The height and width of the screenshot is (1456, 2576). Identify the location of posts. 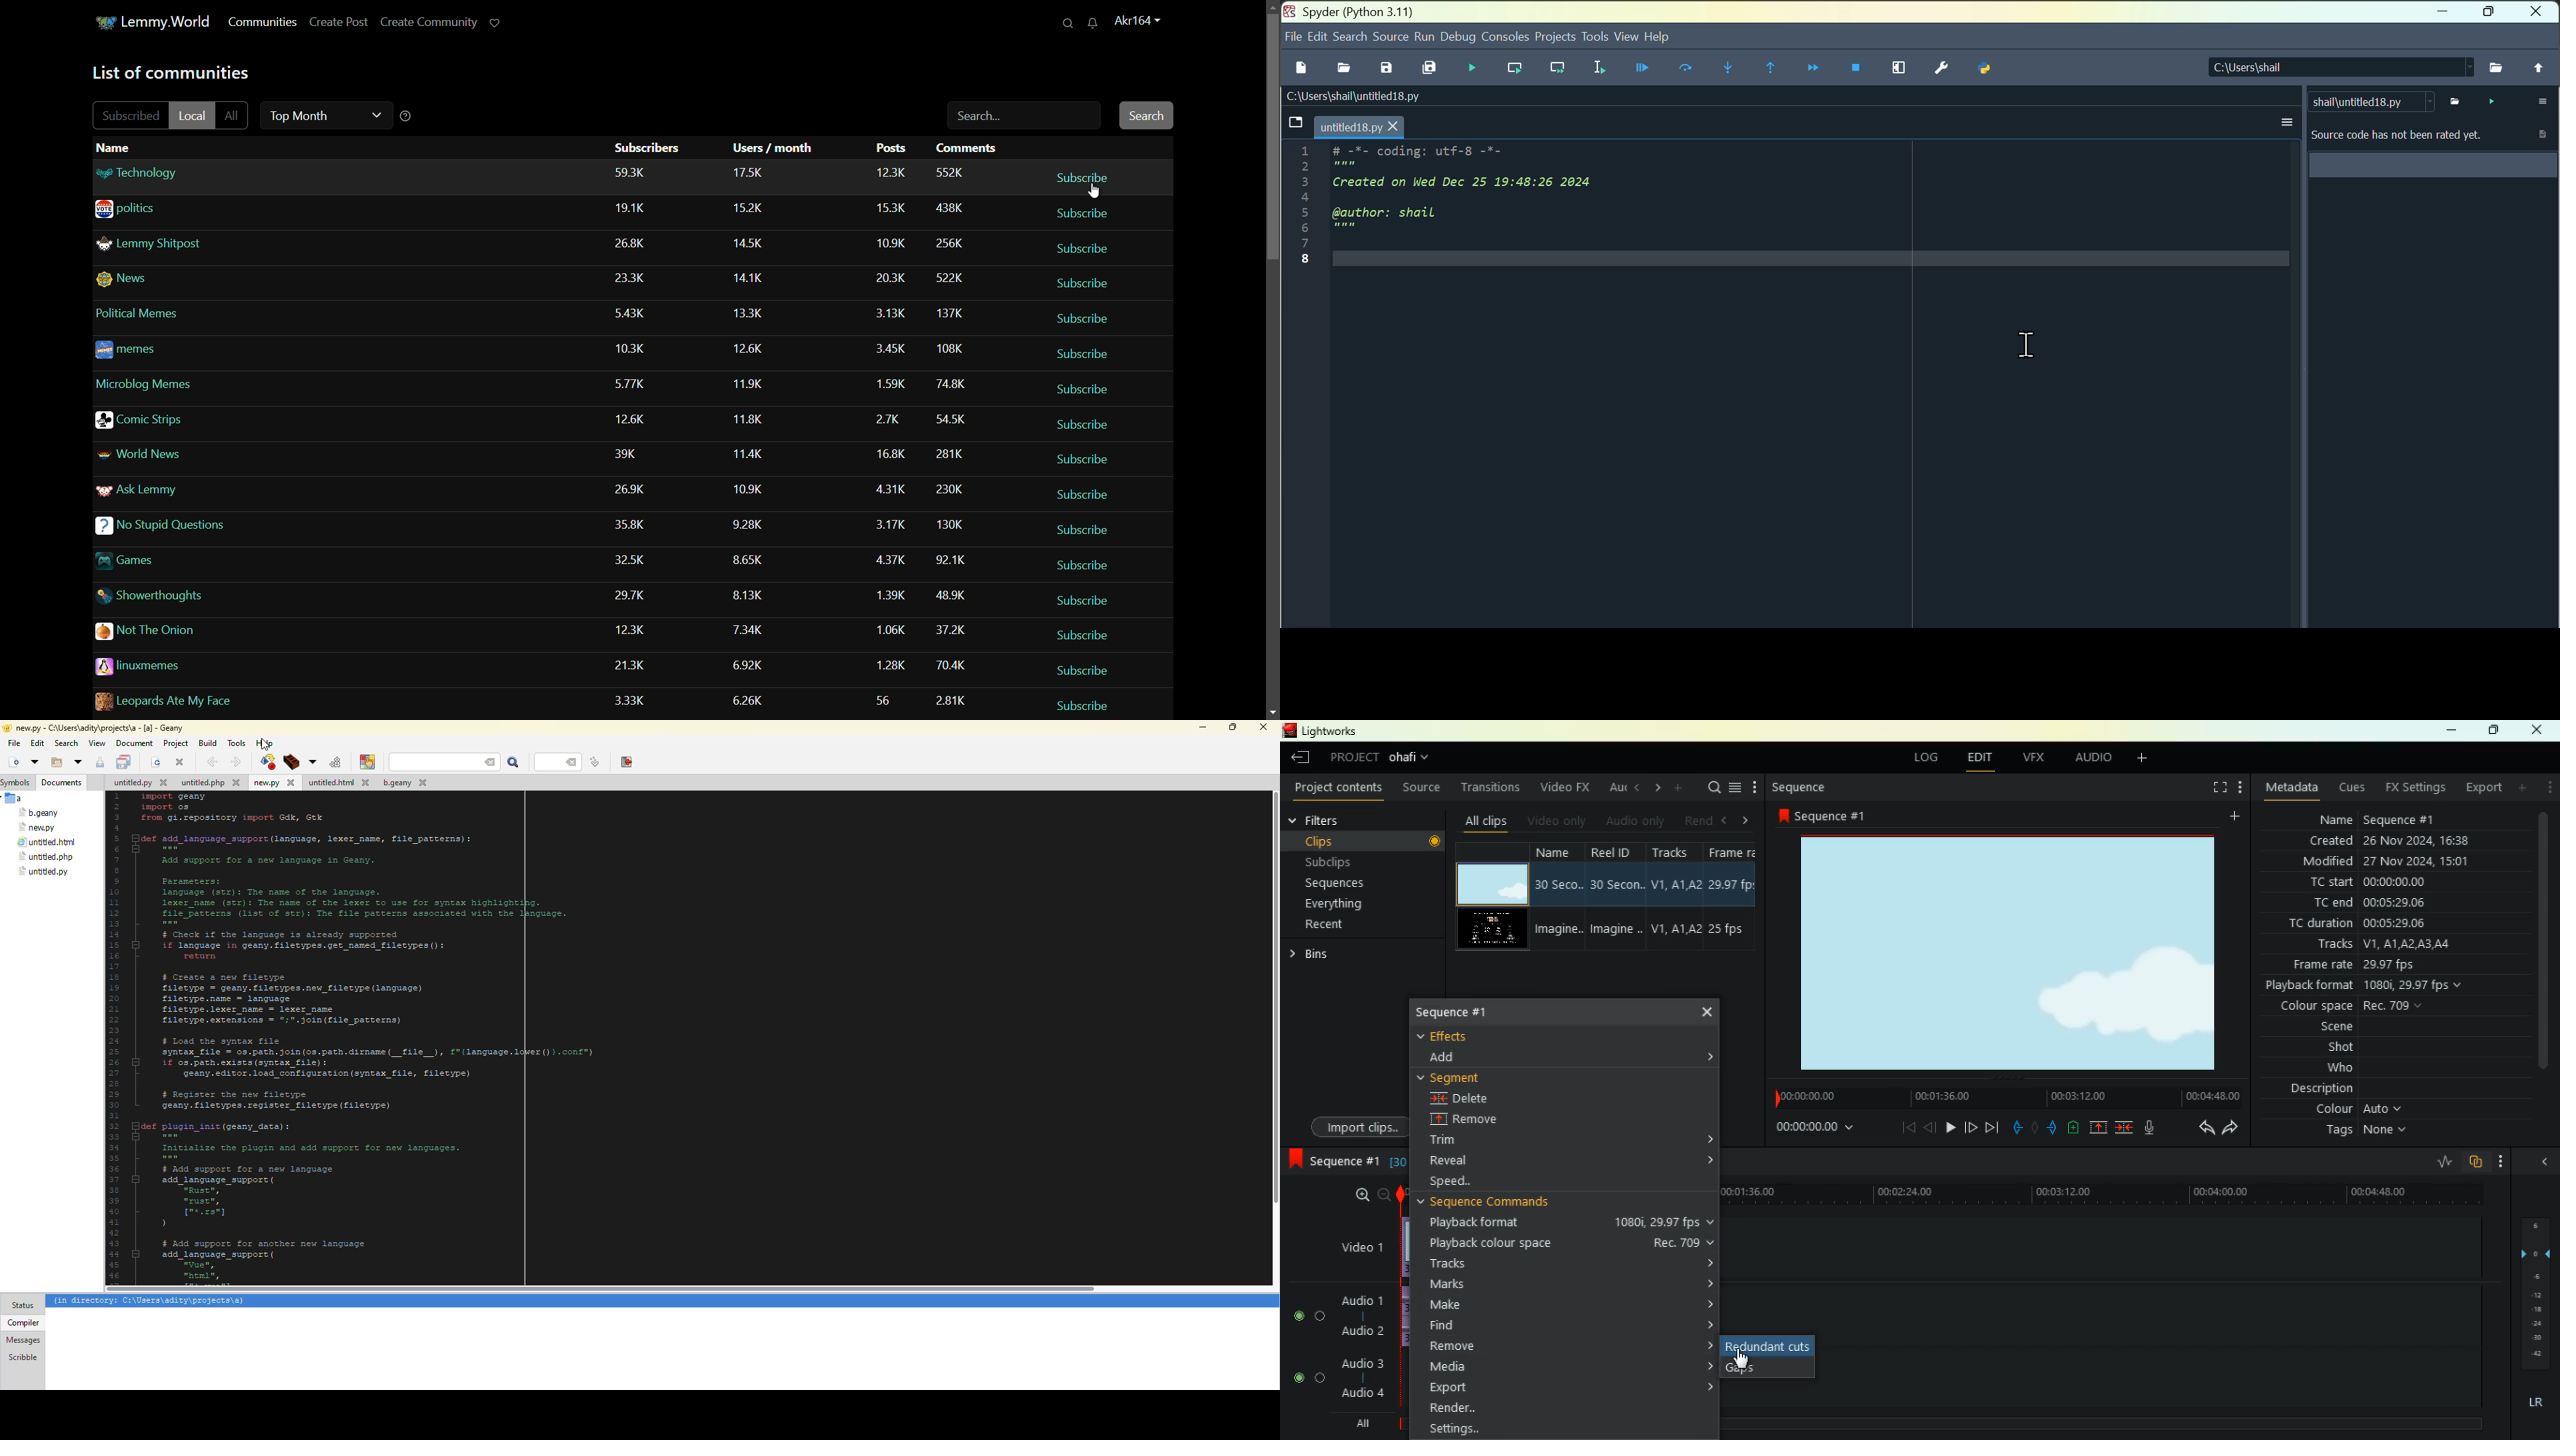
(889, 559).